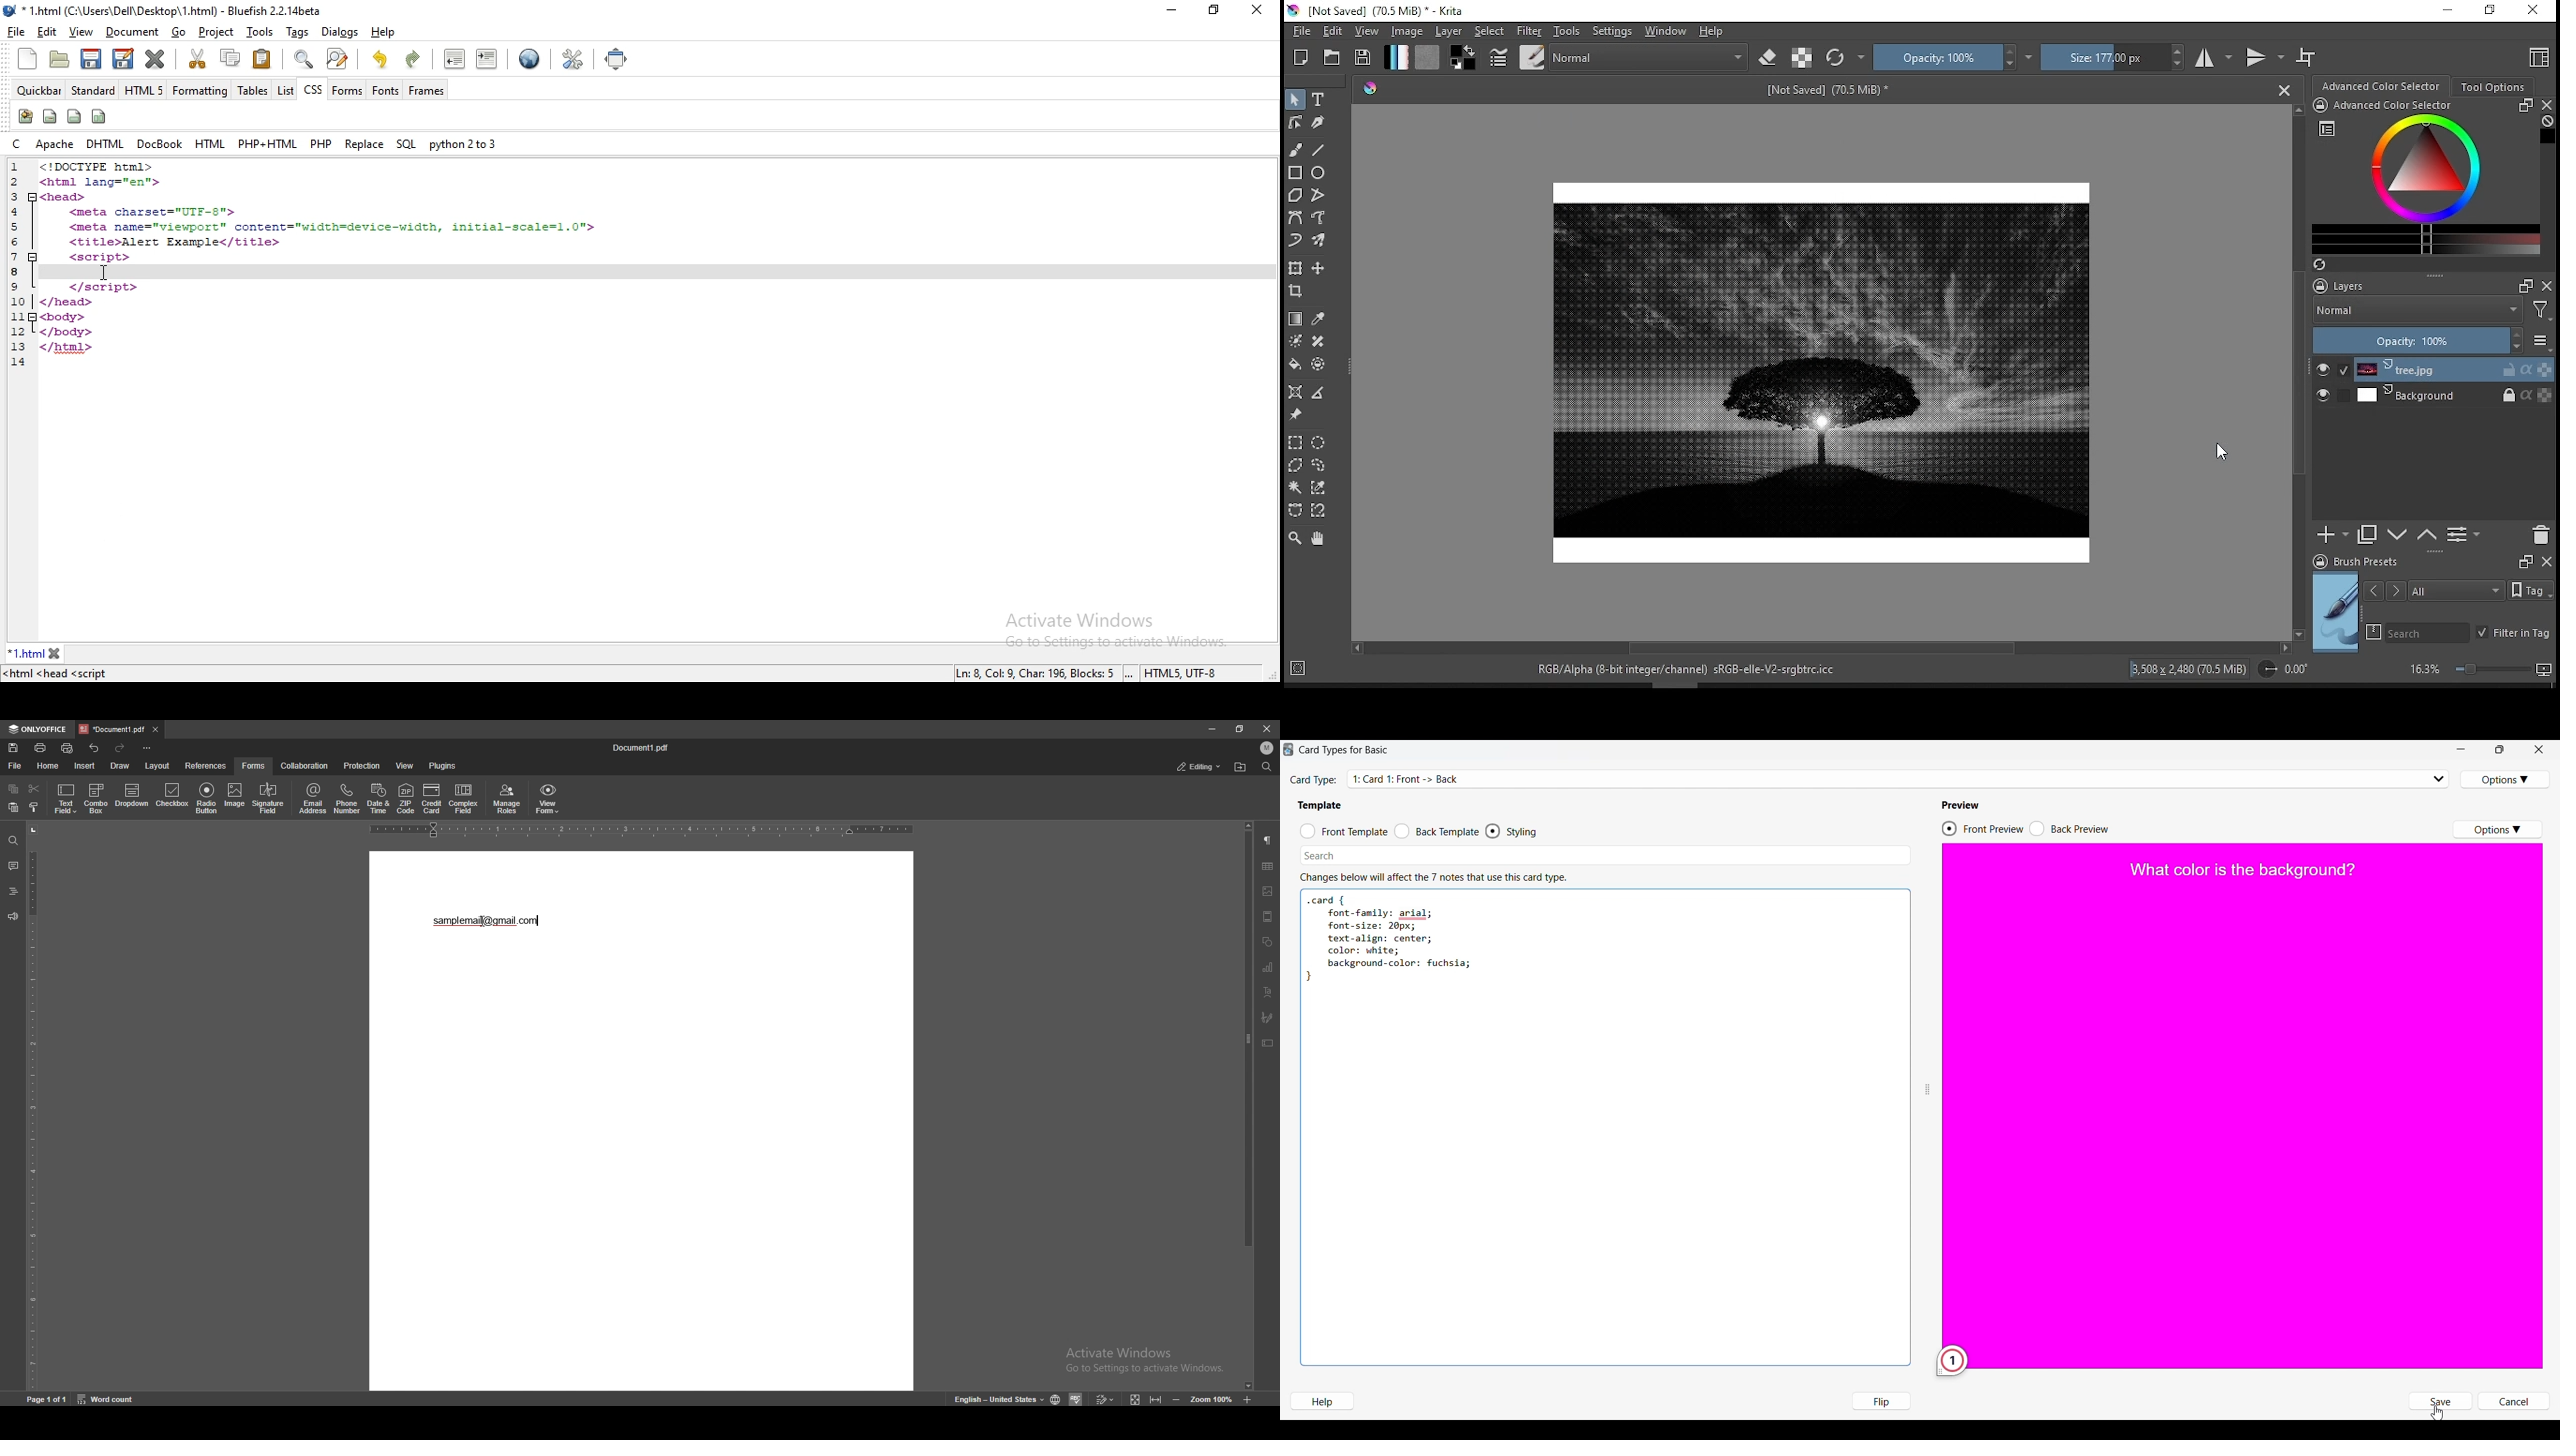 The height and width of the screenshot is (1456, 2576). I want to click on css, so click(312, 90).